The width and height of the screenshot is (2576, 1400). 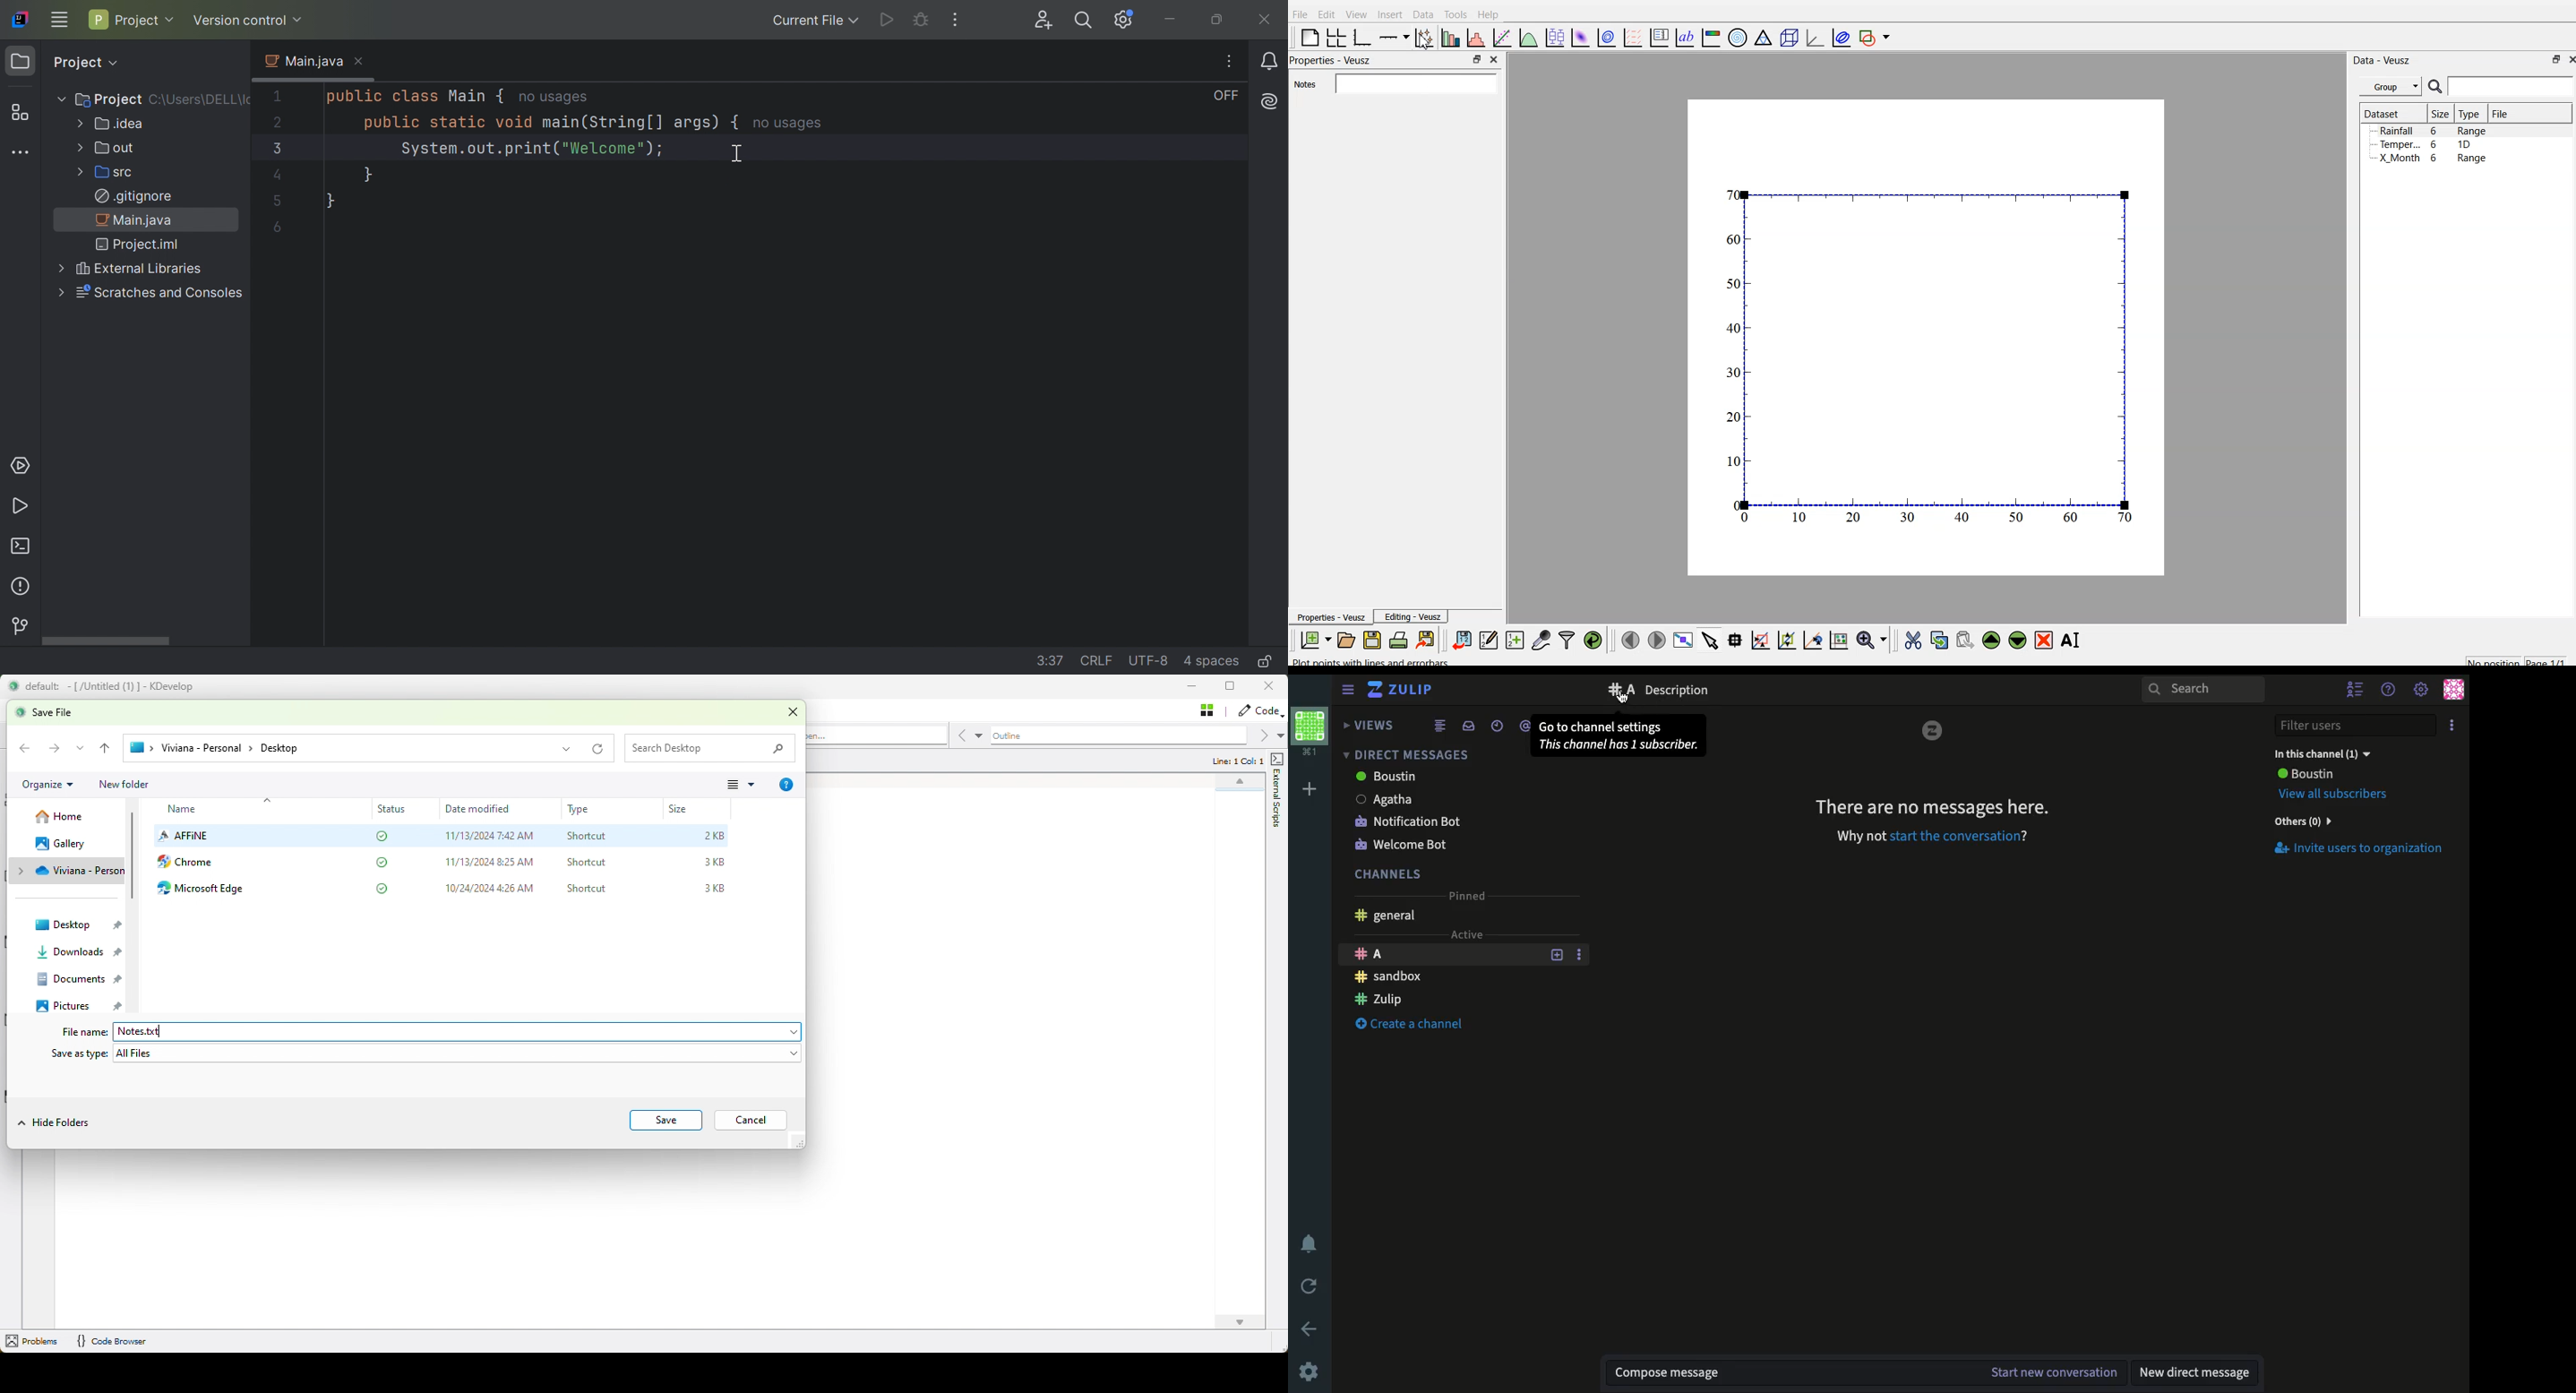 What do you see at coordinates (2340, 795) in the screenshot?
I see `View all subscribers` at bounding box center [2340, 795].